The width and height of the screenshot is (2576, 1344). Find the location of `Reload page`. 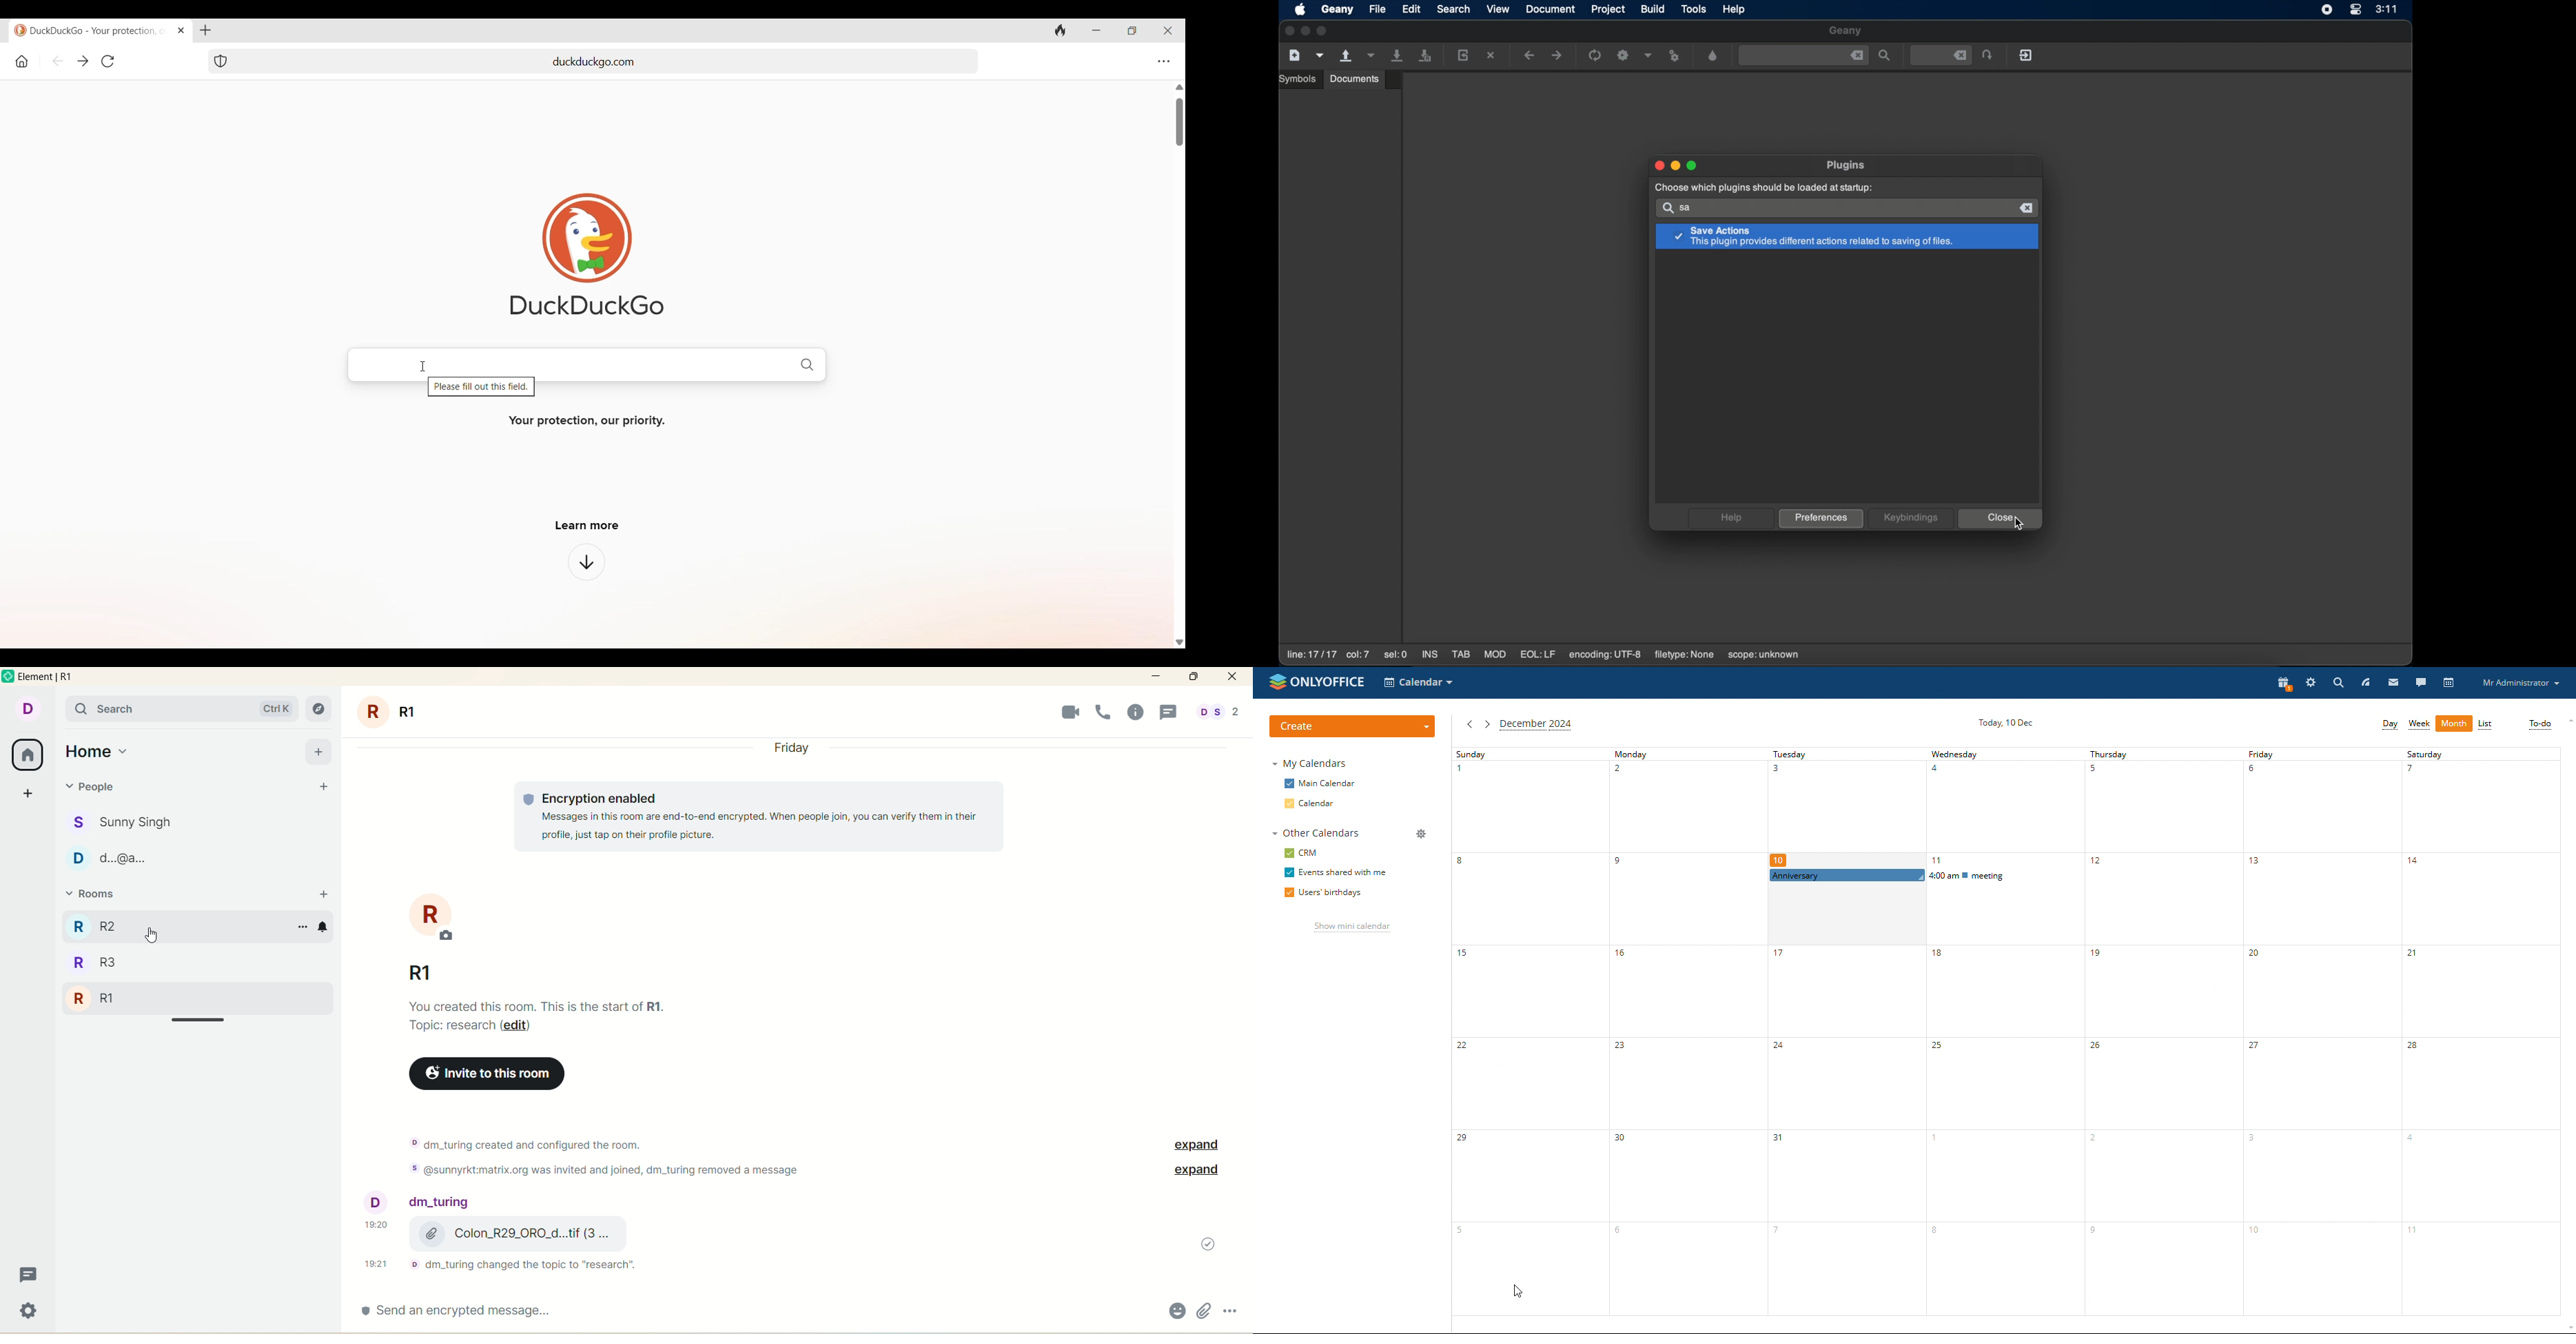

Reload page is located at coordinates (107, 61).